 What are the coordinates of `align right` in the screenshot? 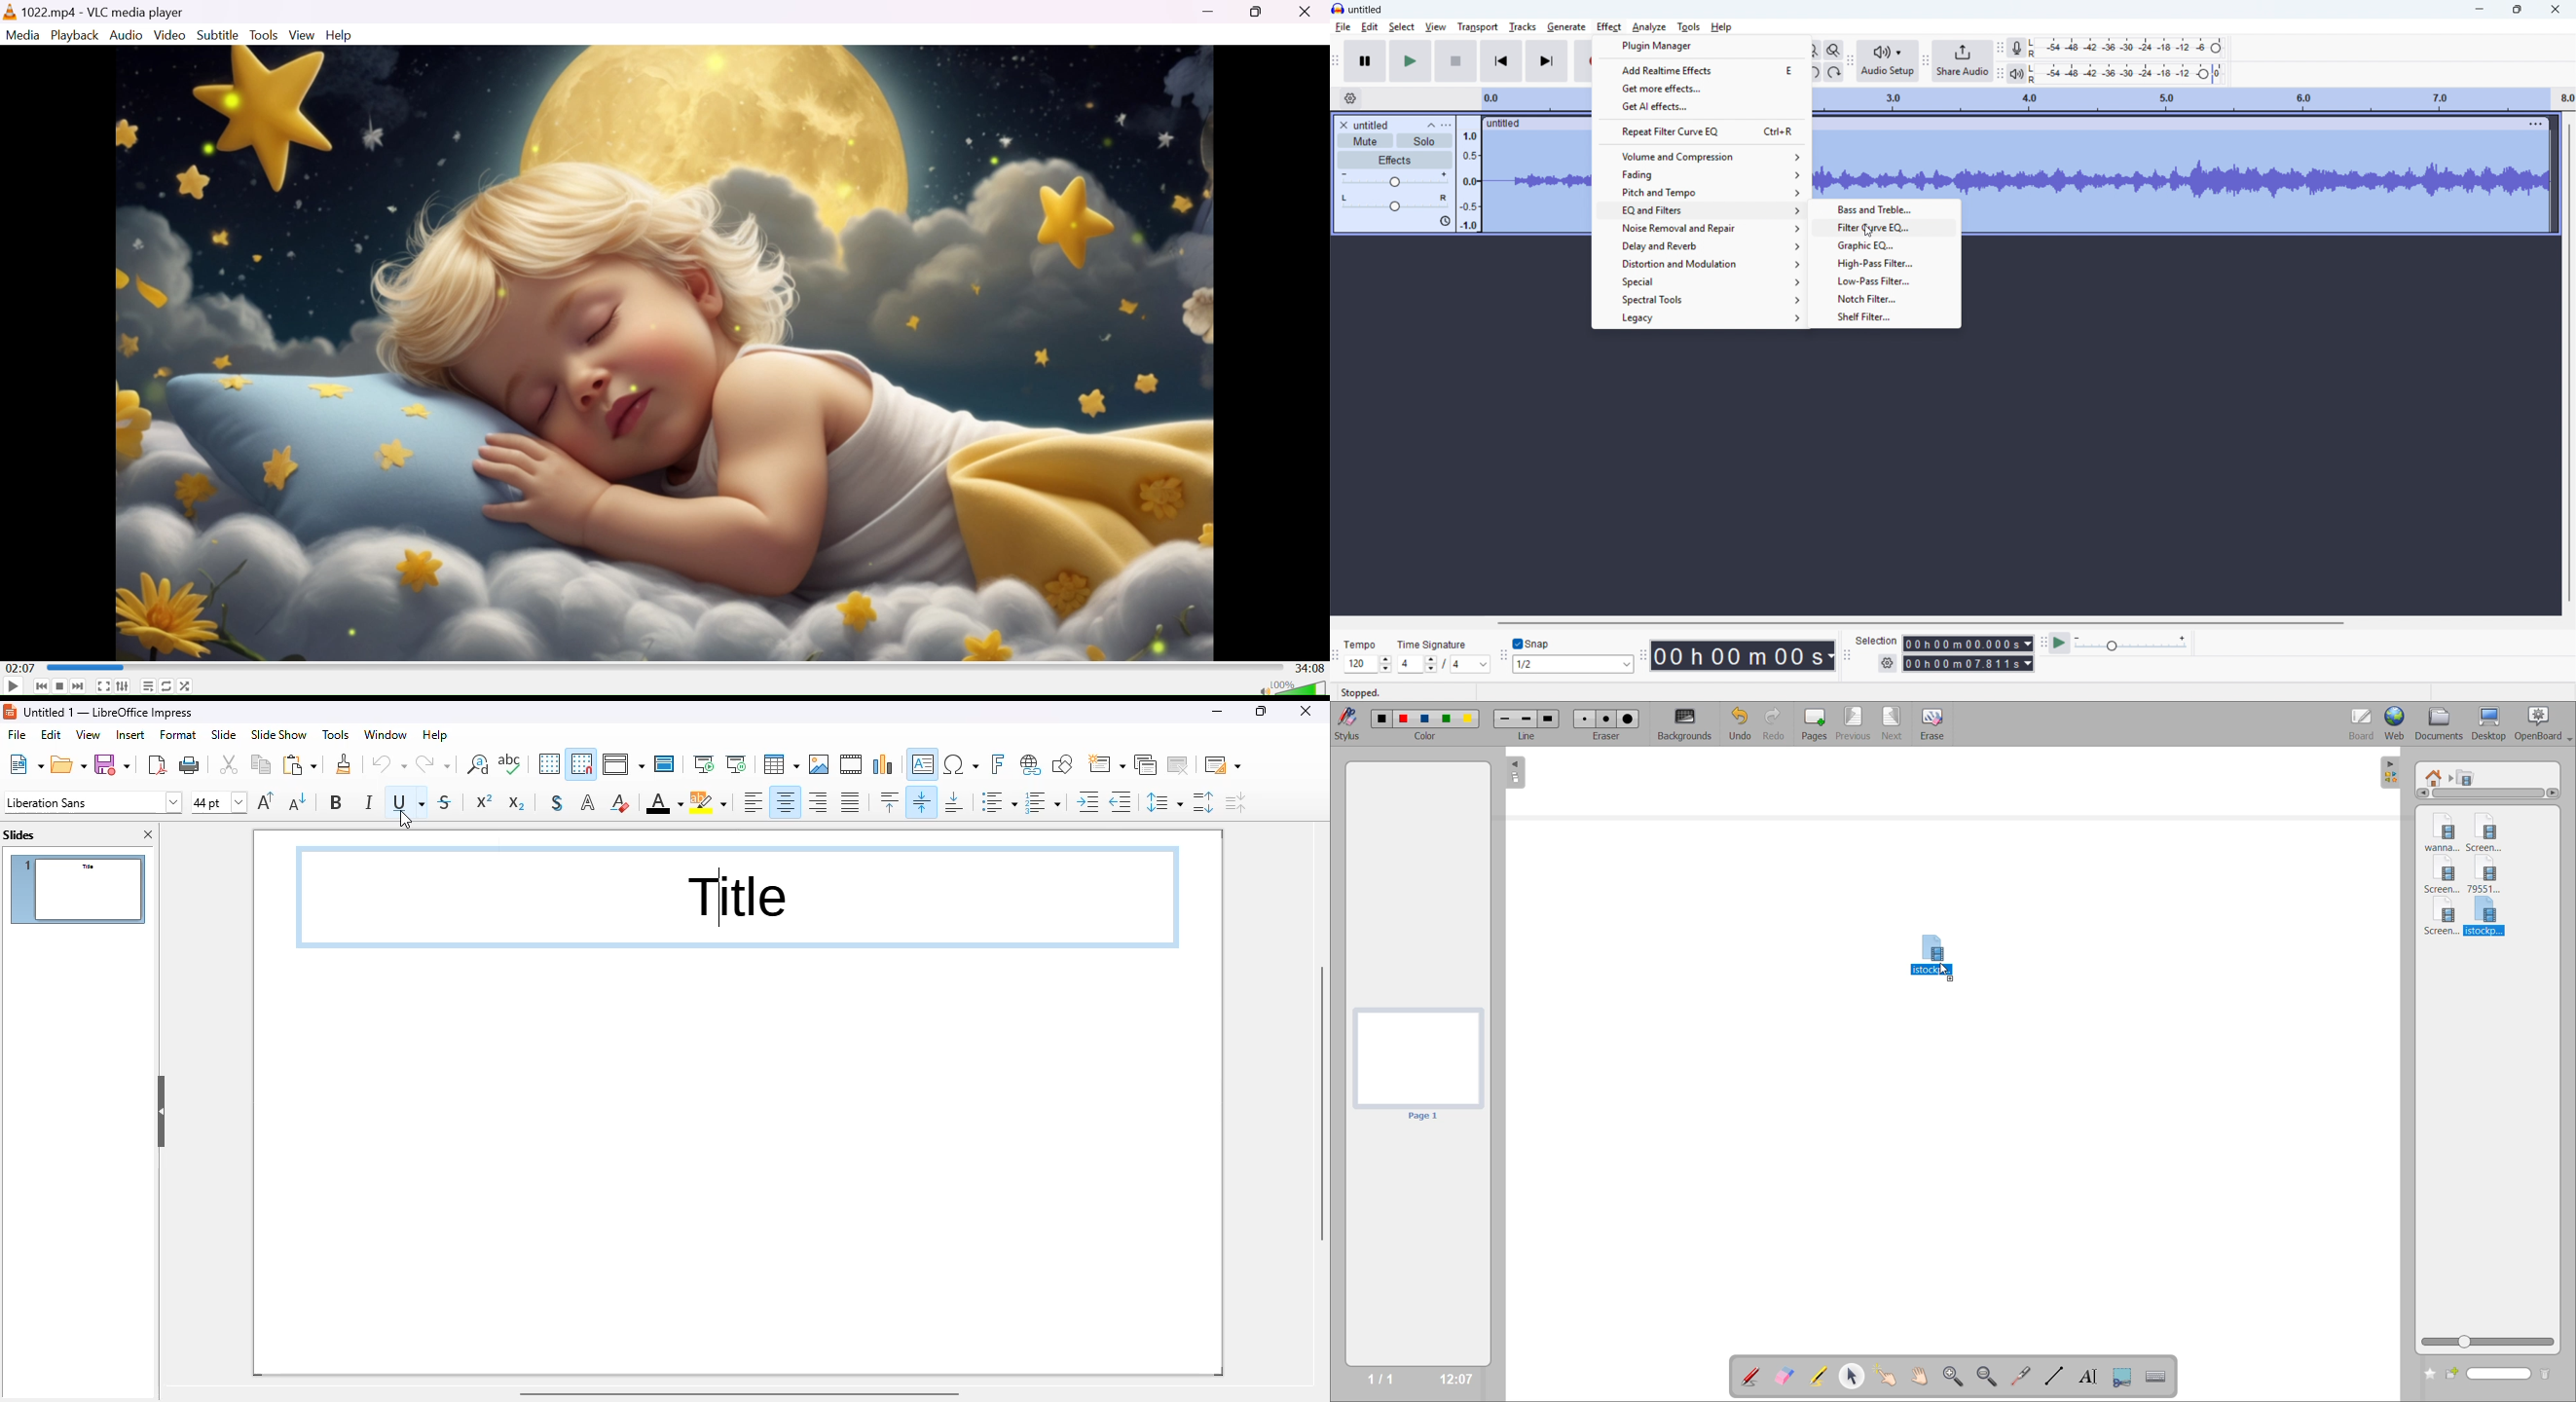 It's located at (819, 802).